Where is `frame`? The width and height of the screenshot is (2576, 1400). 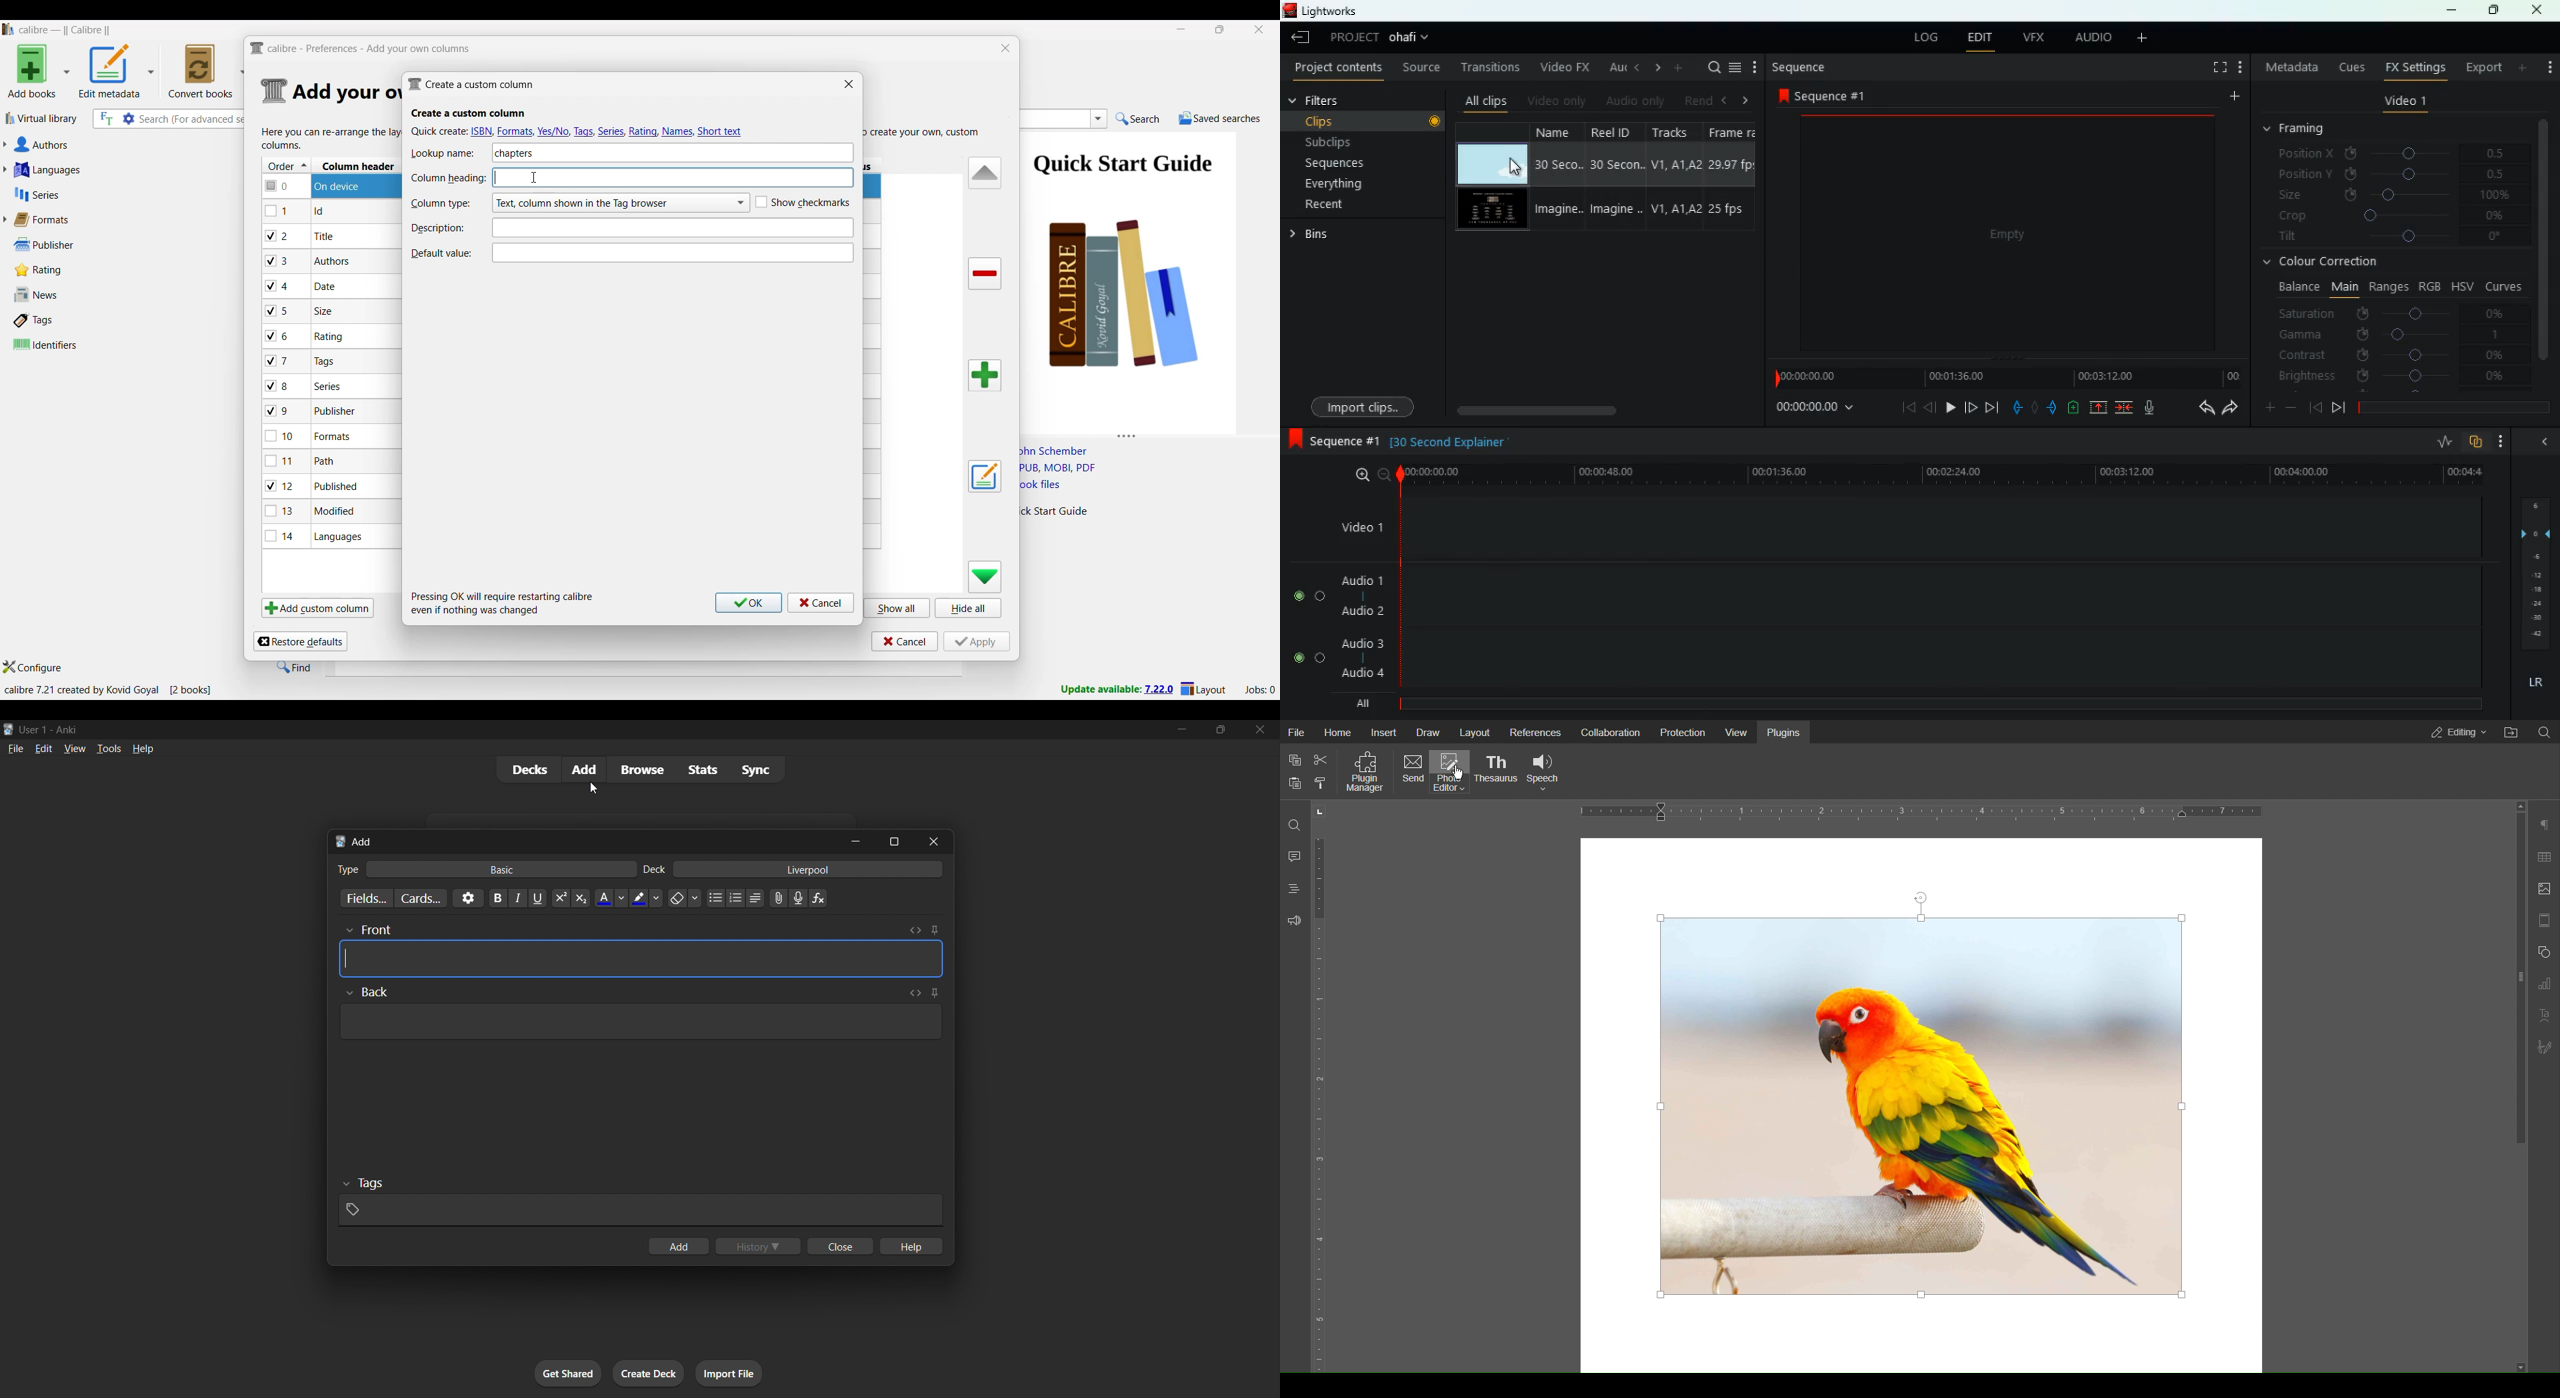 frame is located at coordinates (1730, 177).